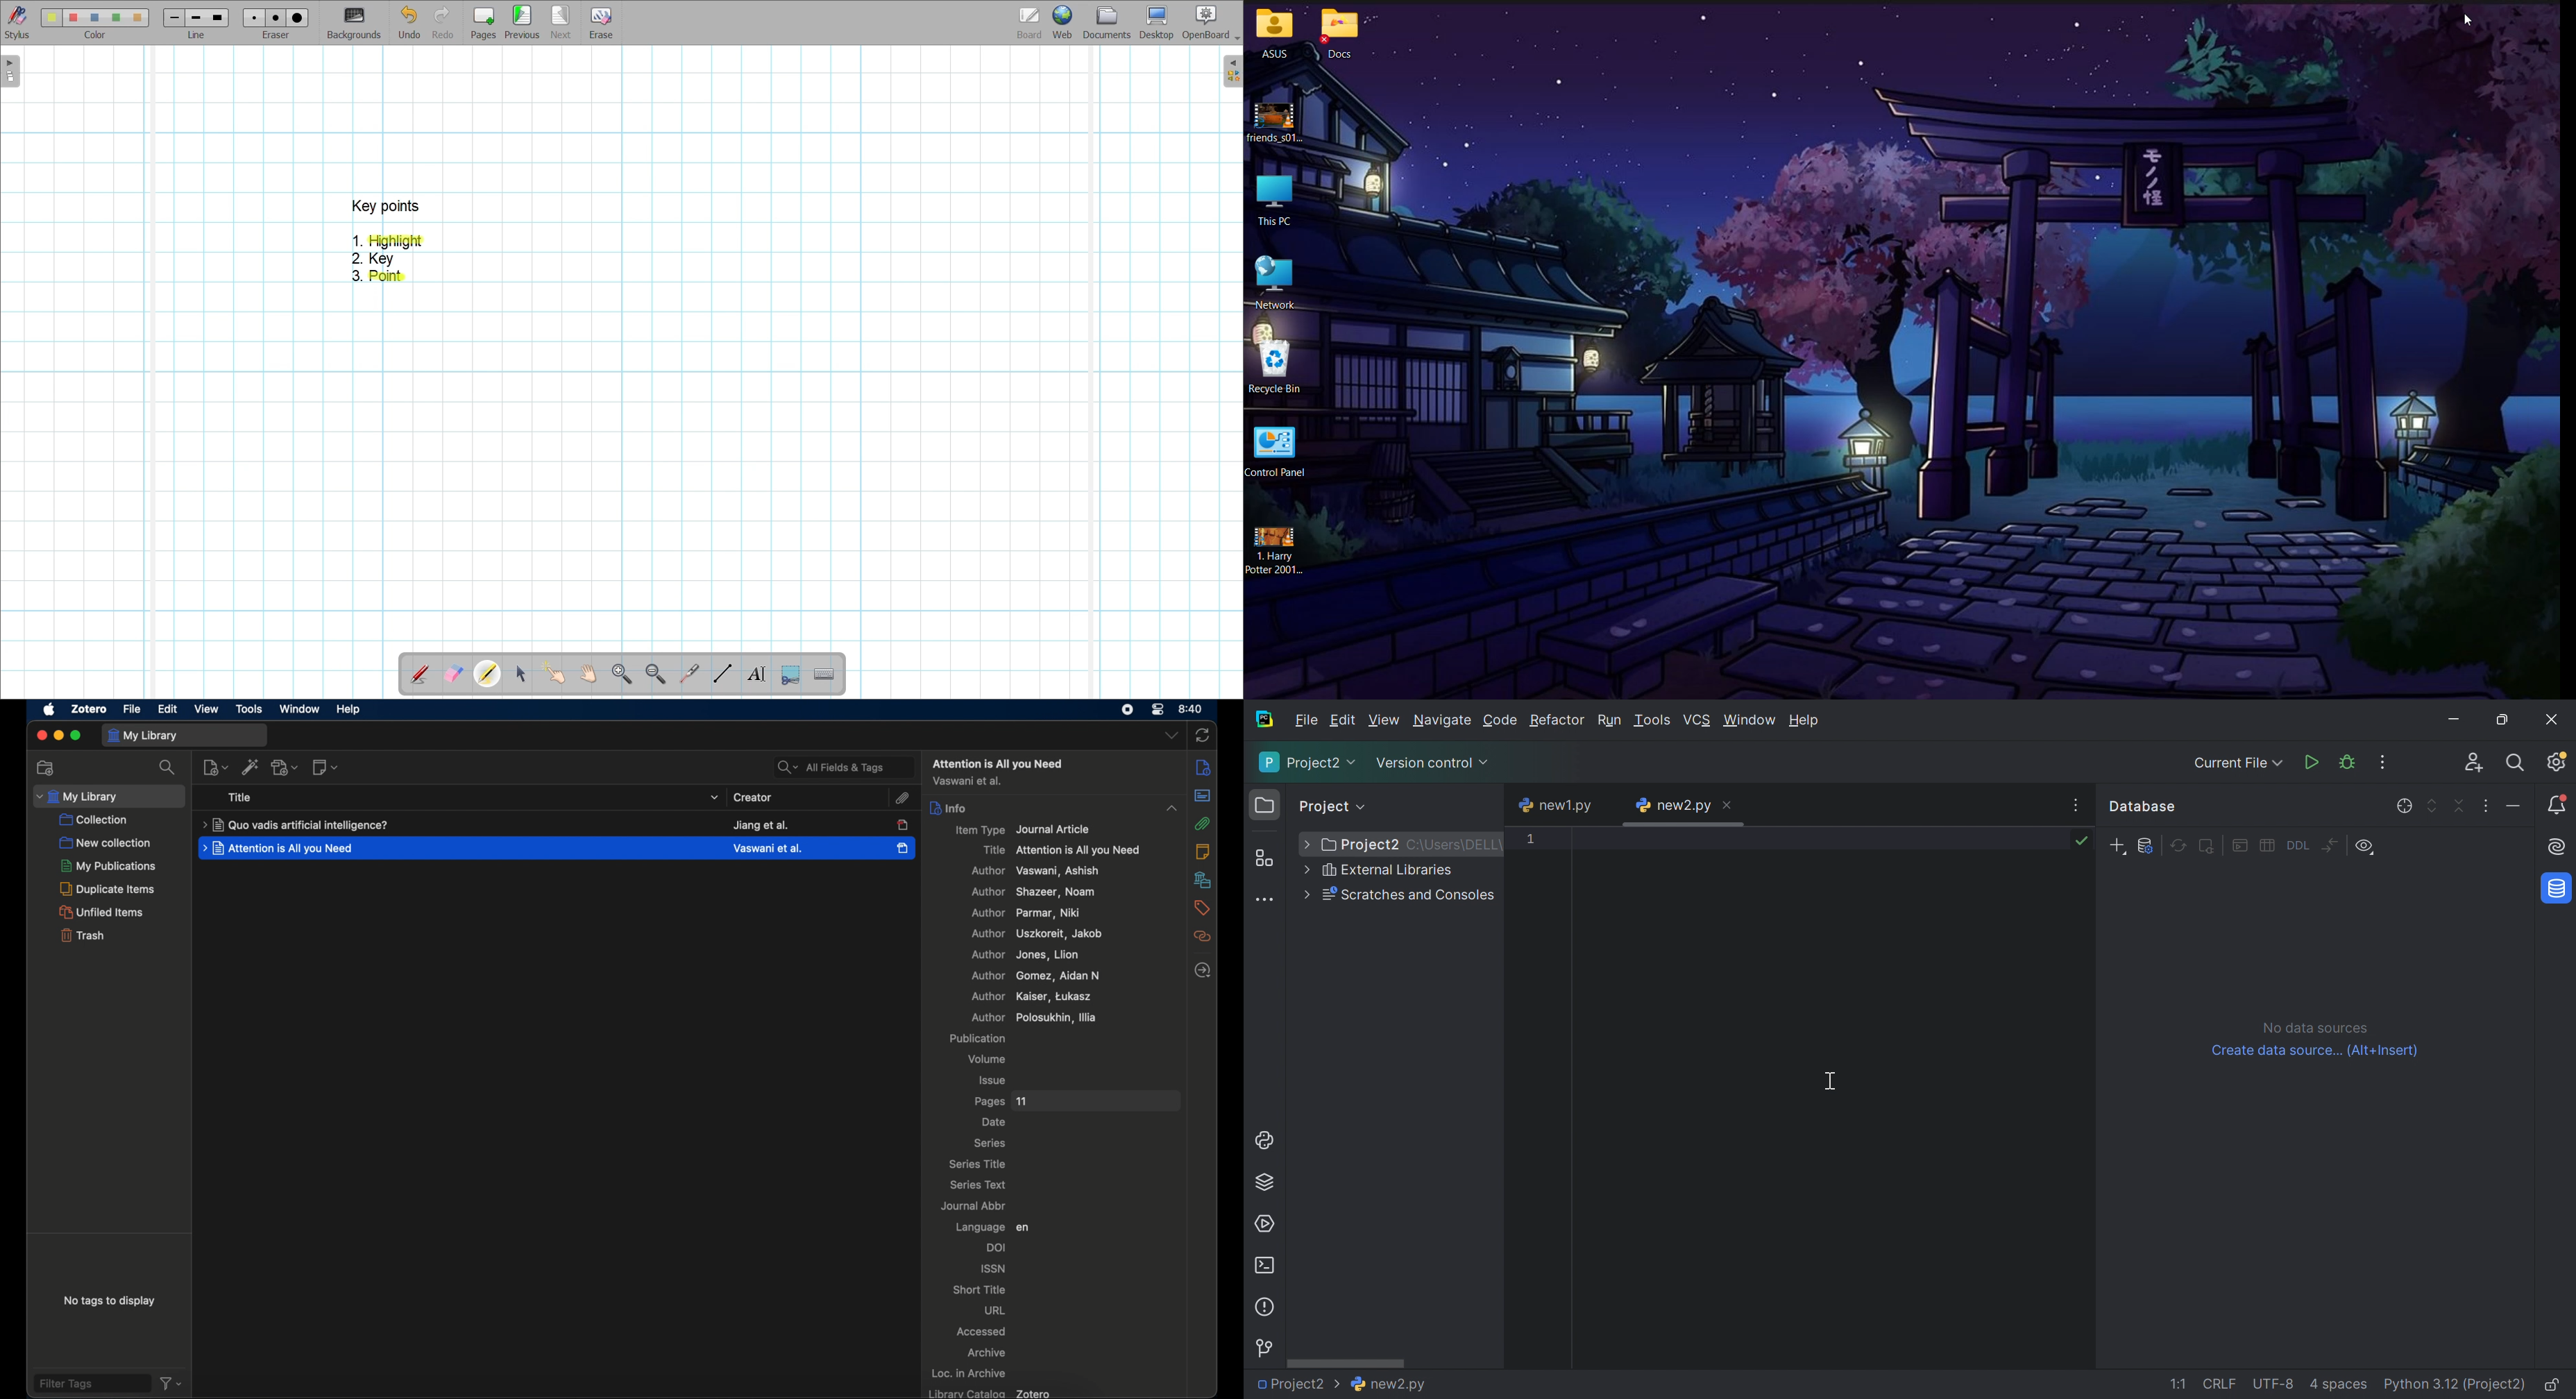 The image size is (2576, 1400). Describe the element at coordinates (1805, 721) in the screenshot. I see `Help` at that location.